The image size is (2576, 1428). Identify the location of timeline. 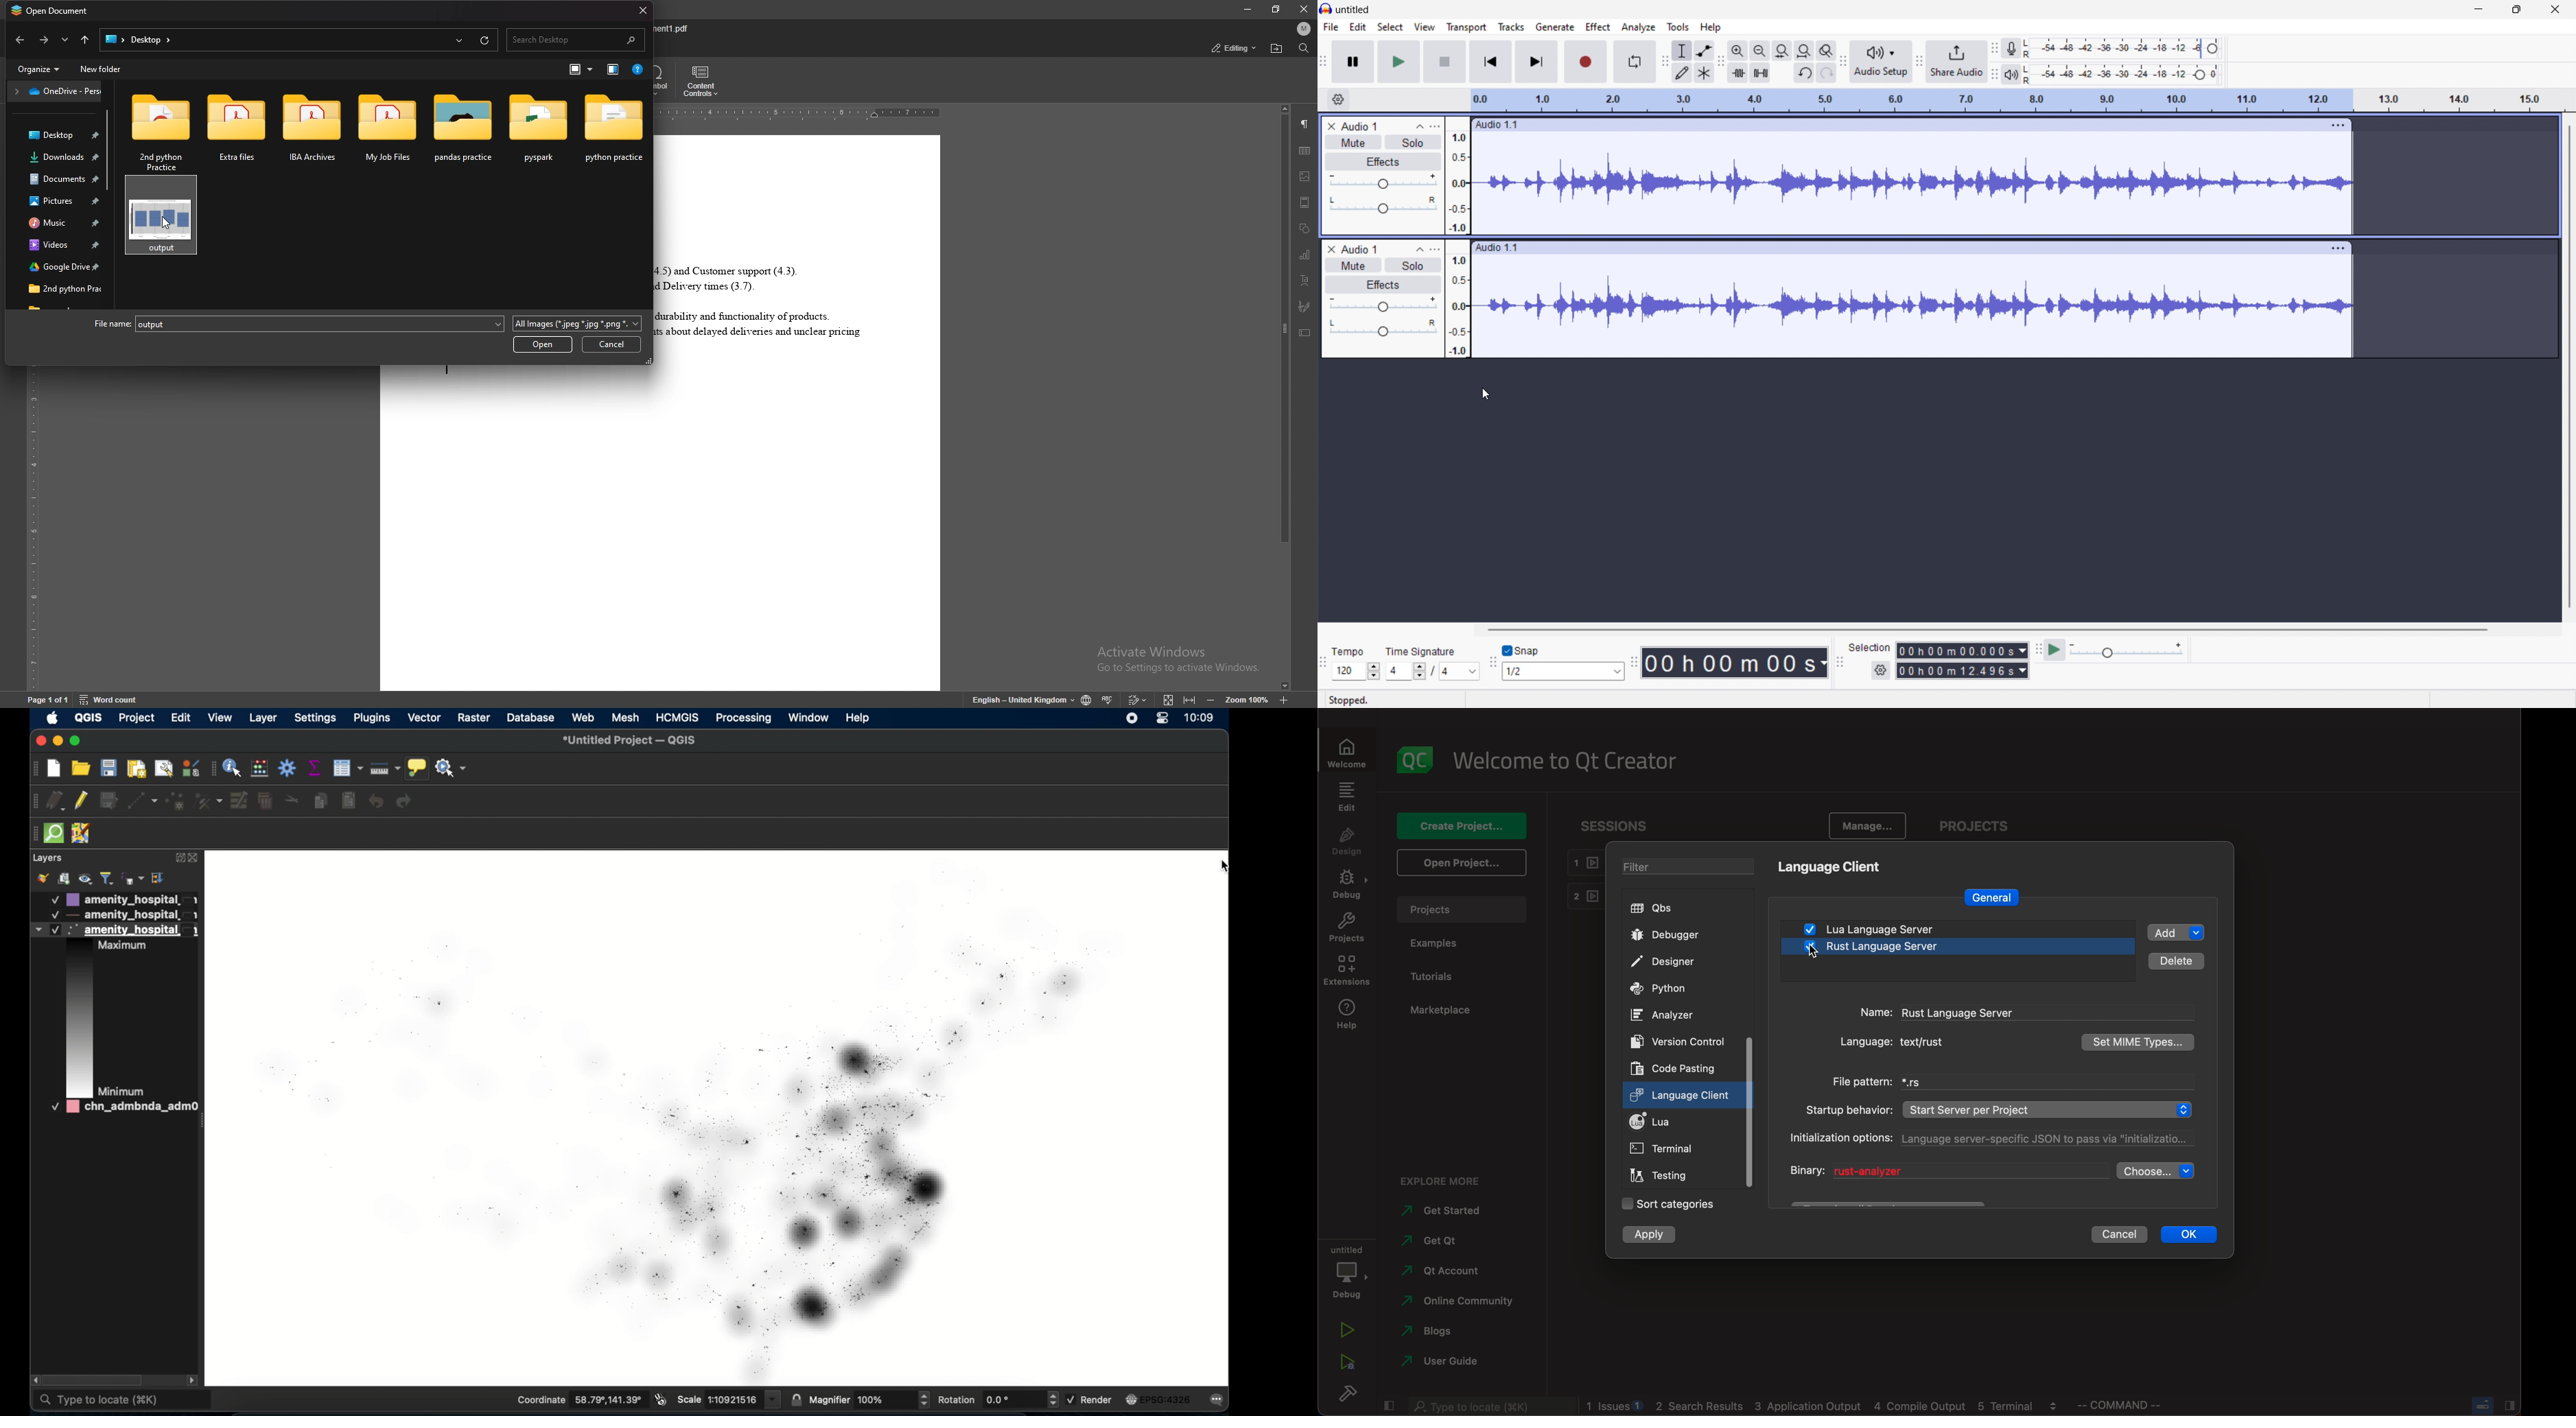
(2018, 101).